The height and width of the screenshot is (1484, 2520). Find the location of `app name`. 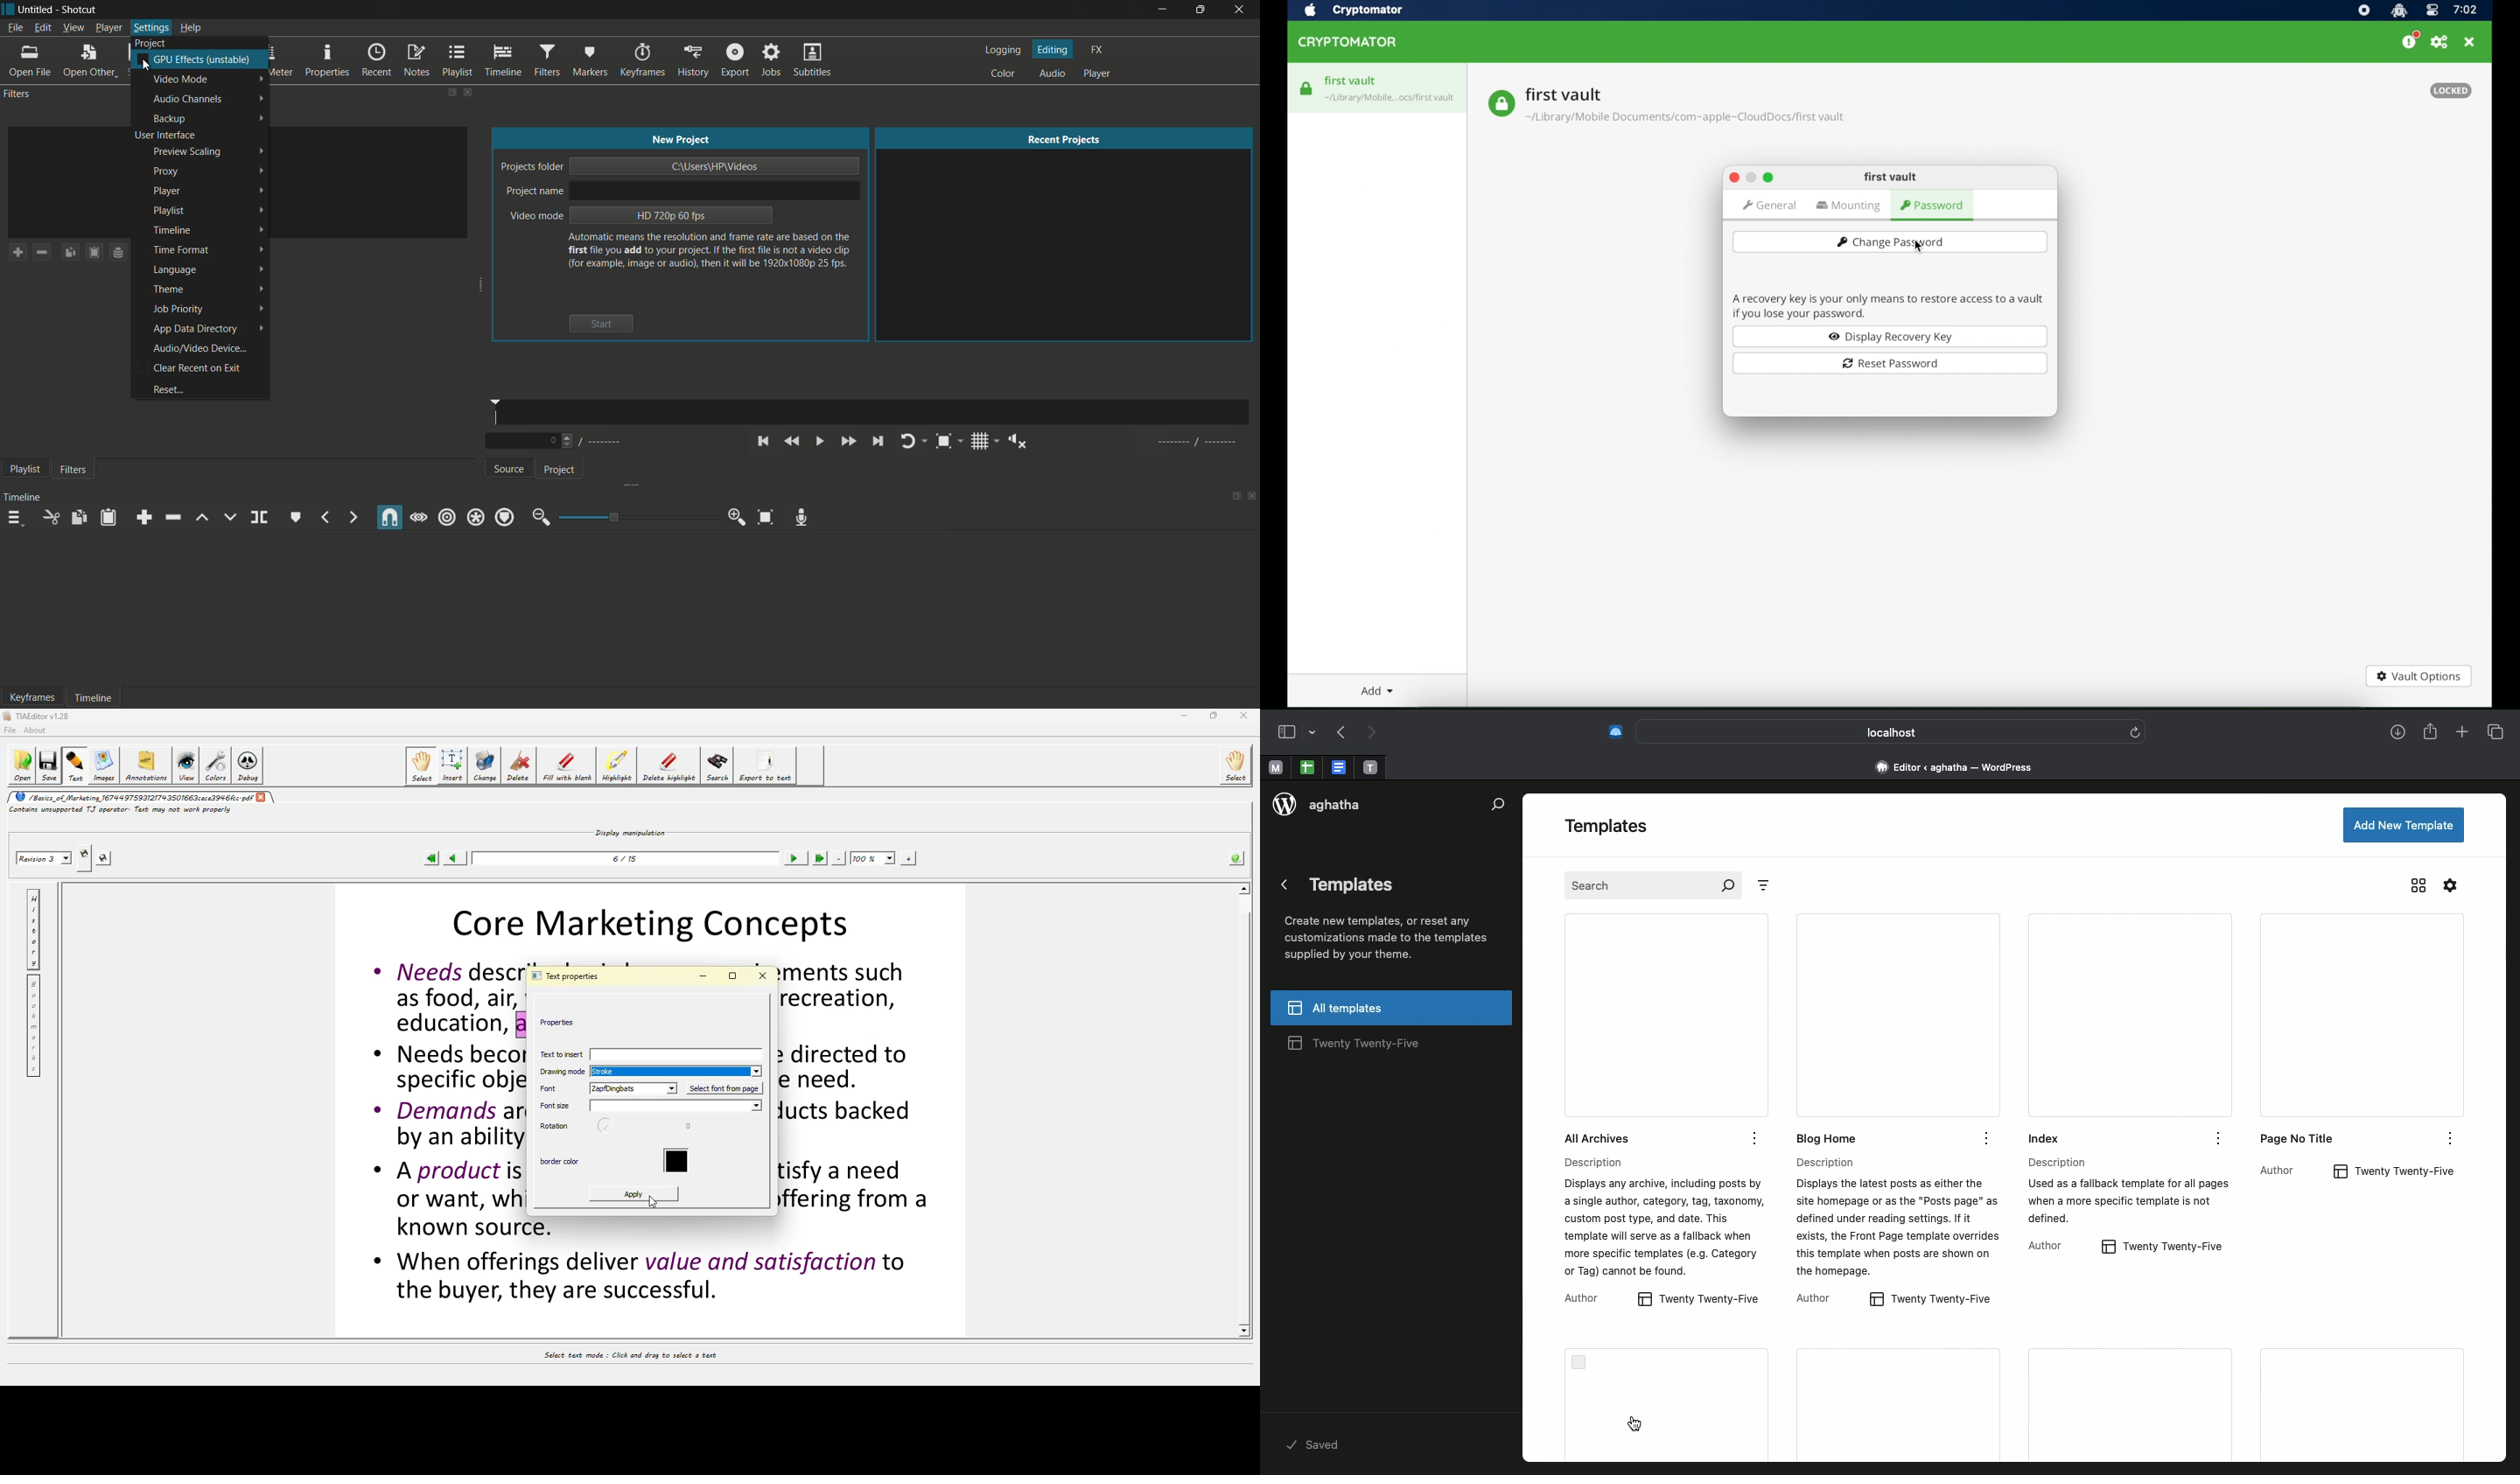

app name is located at coordinates (81, 8).